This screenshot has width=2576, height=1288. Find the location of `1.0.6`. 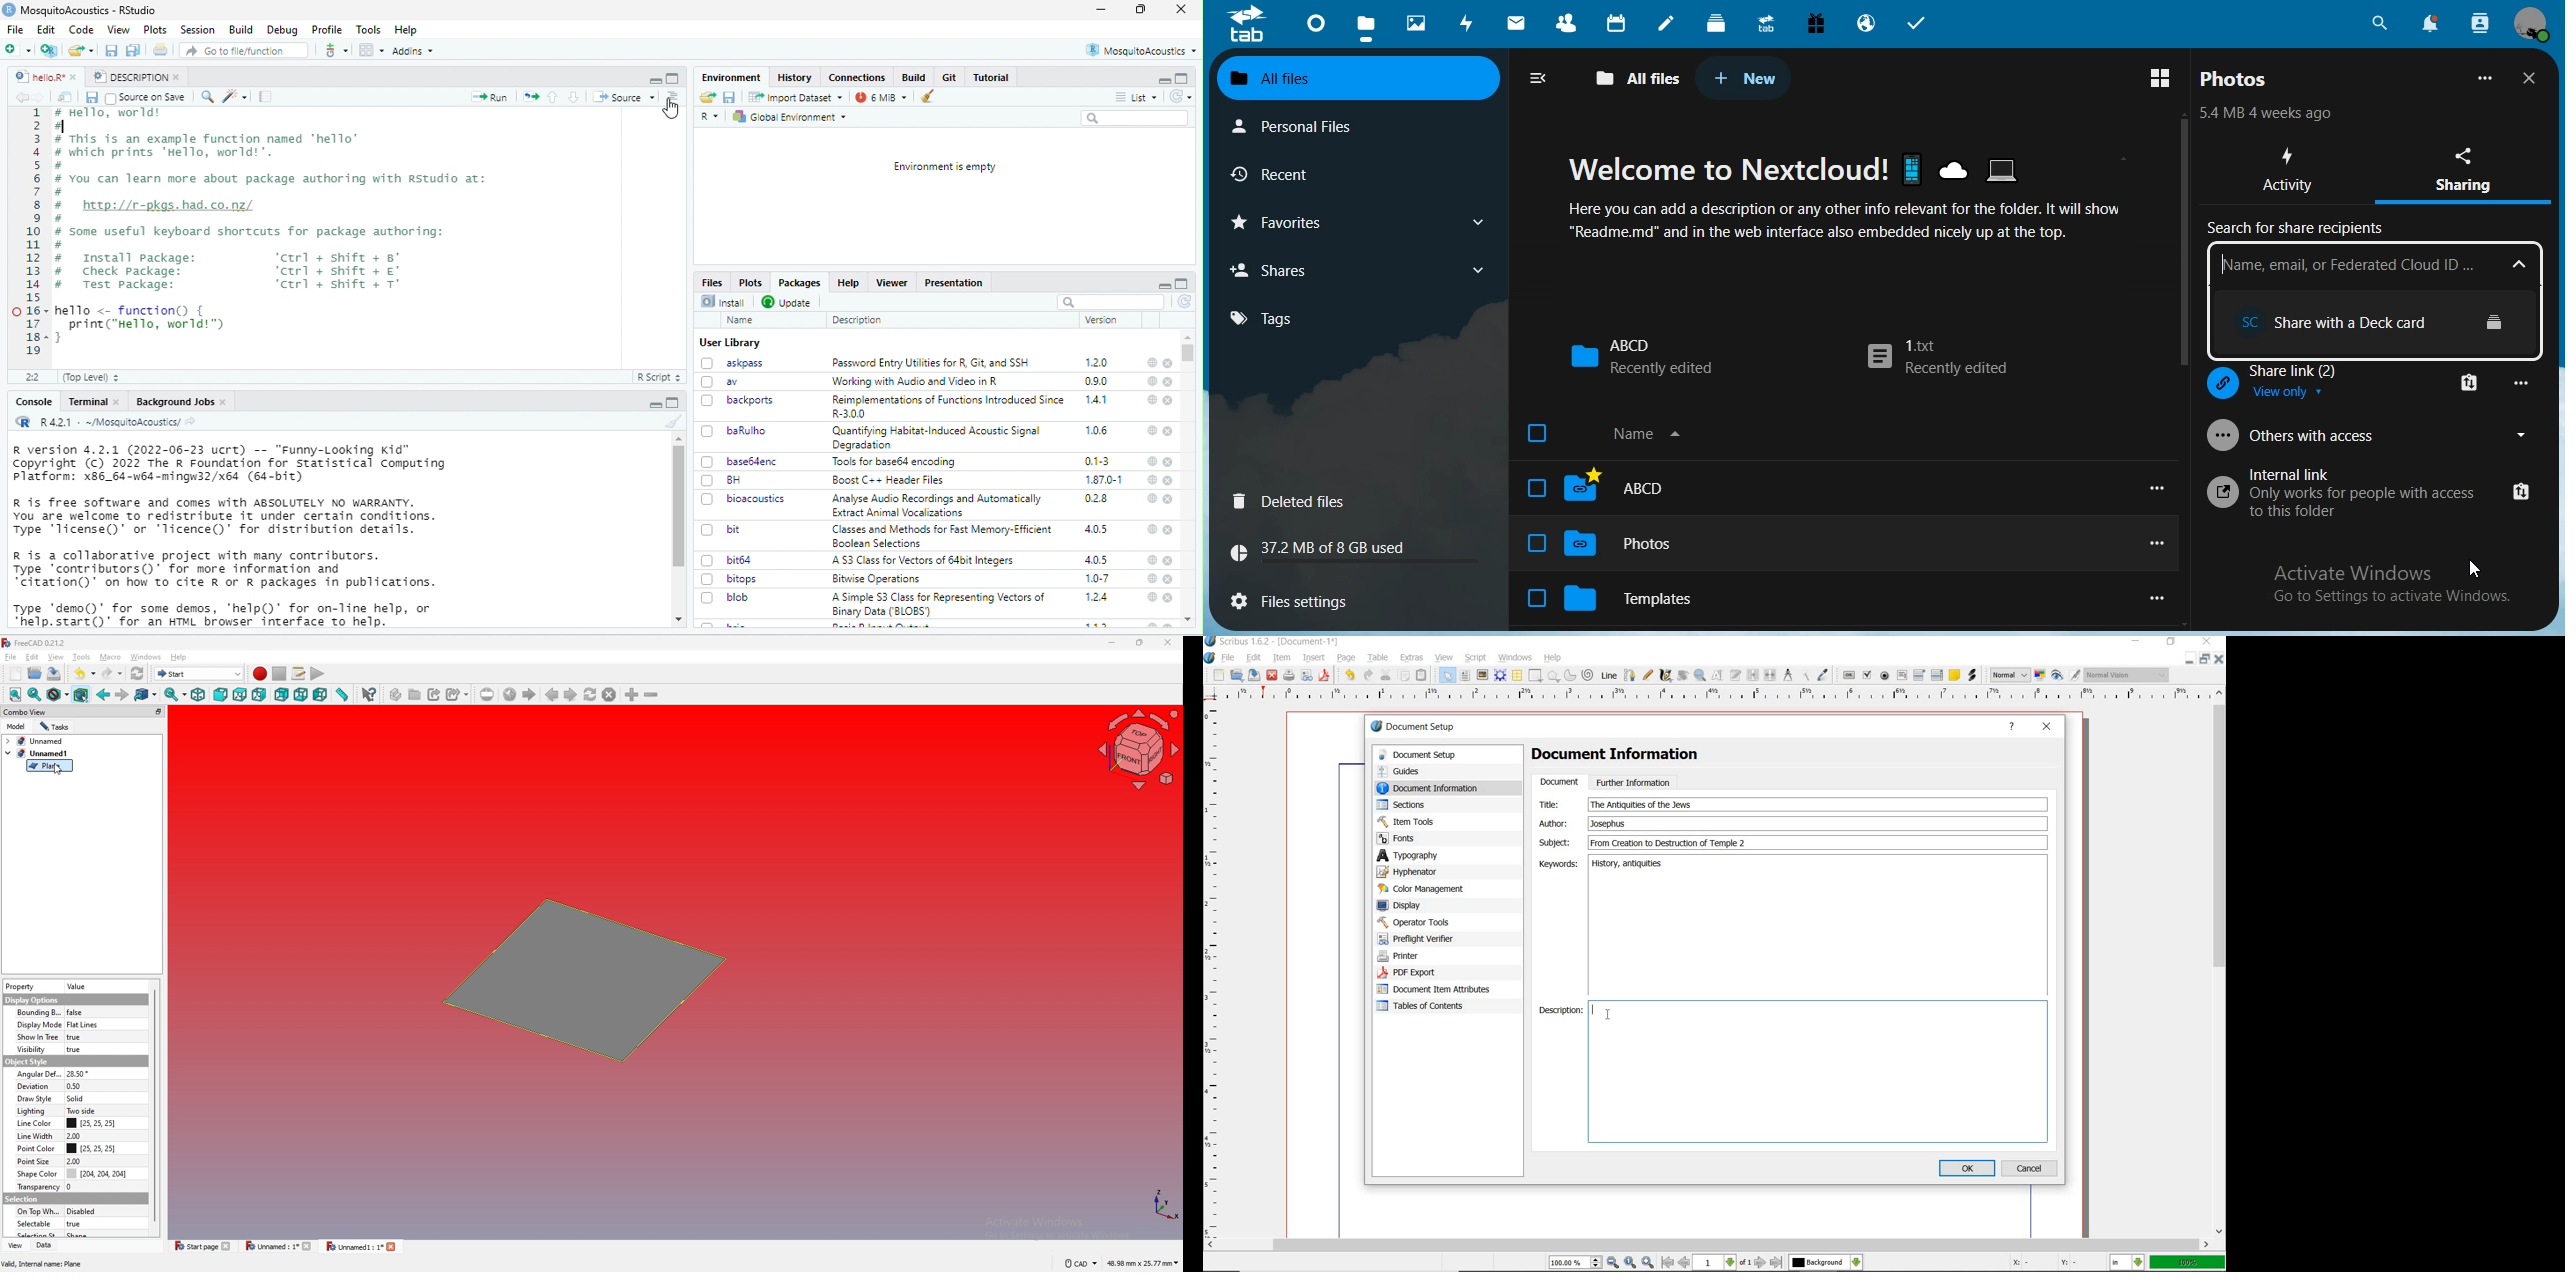

1.0.6 is located at coordinates (1096, 430).